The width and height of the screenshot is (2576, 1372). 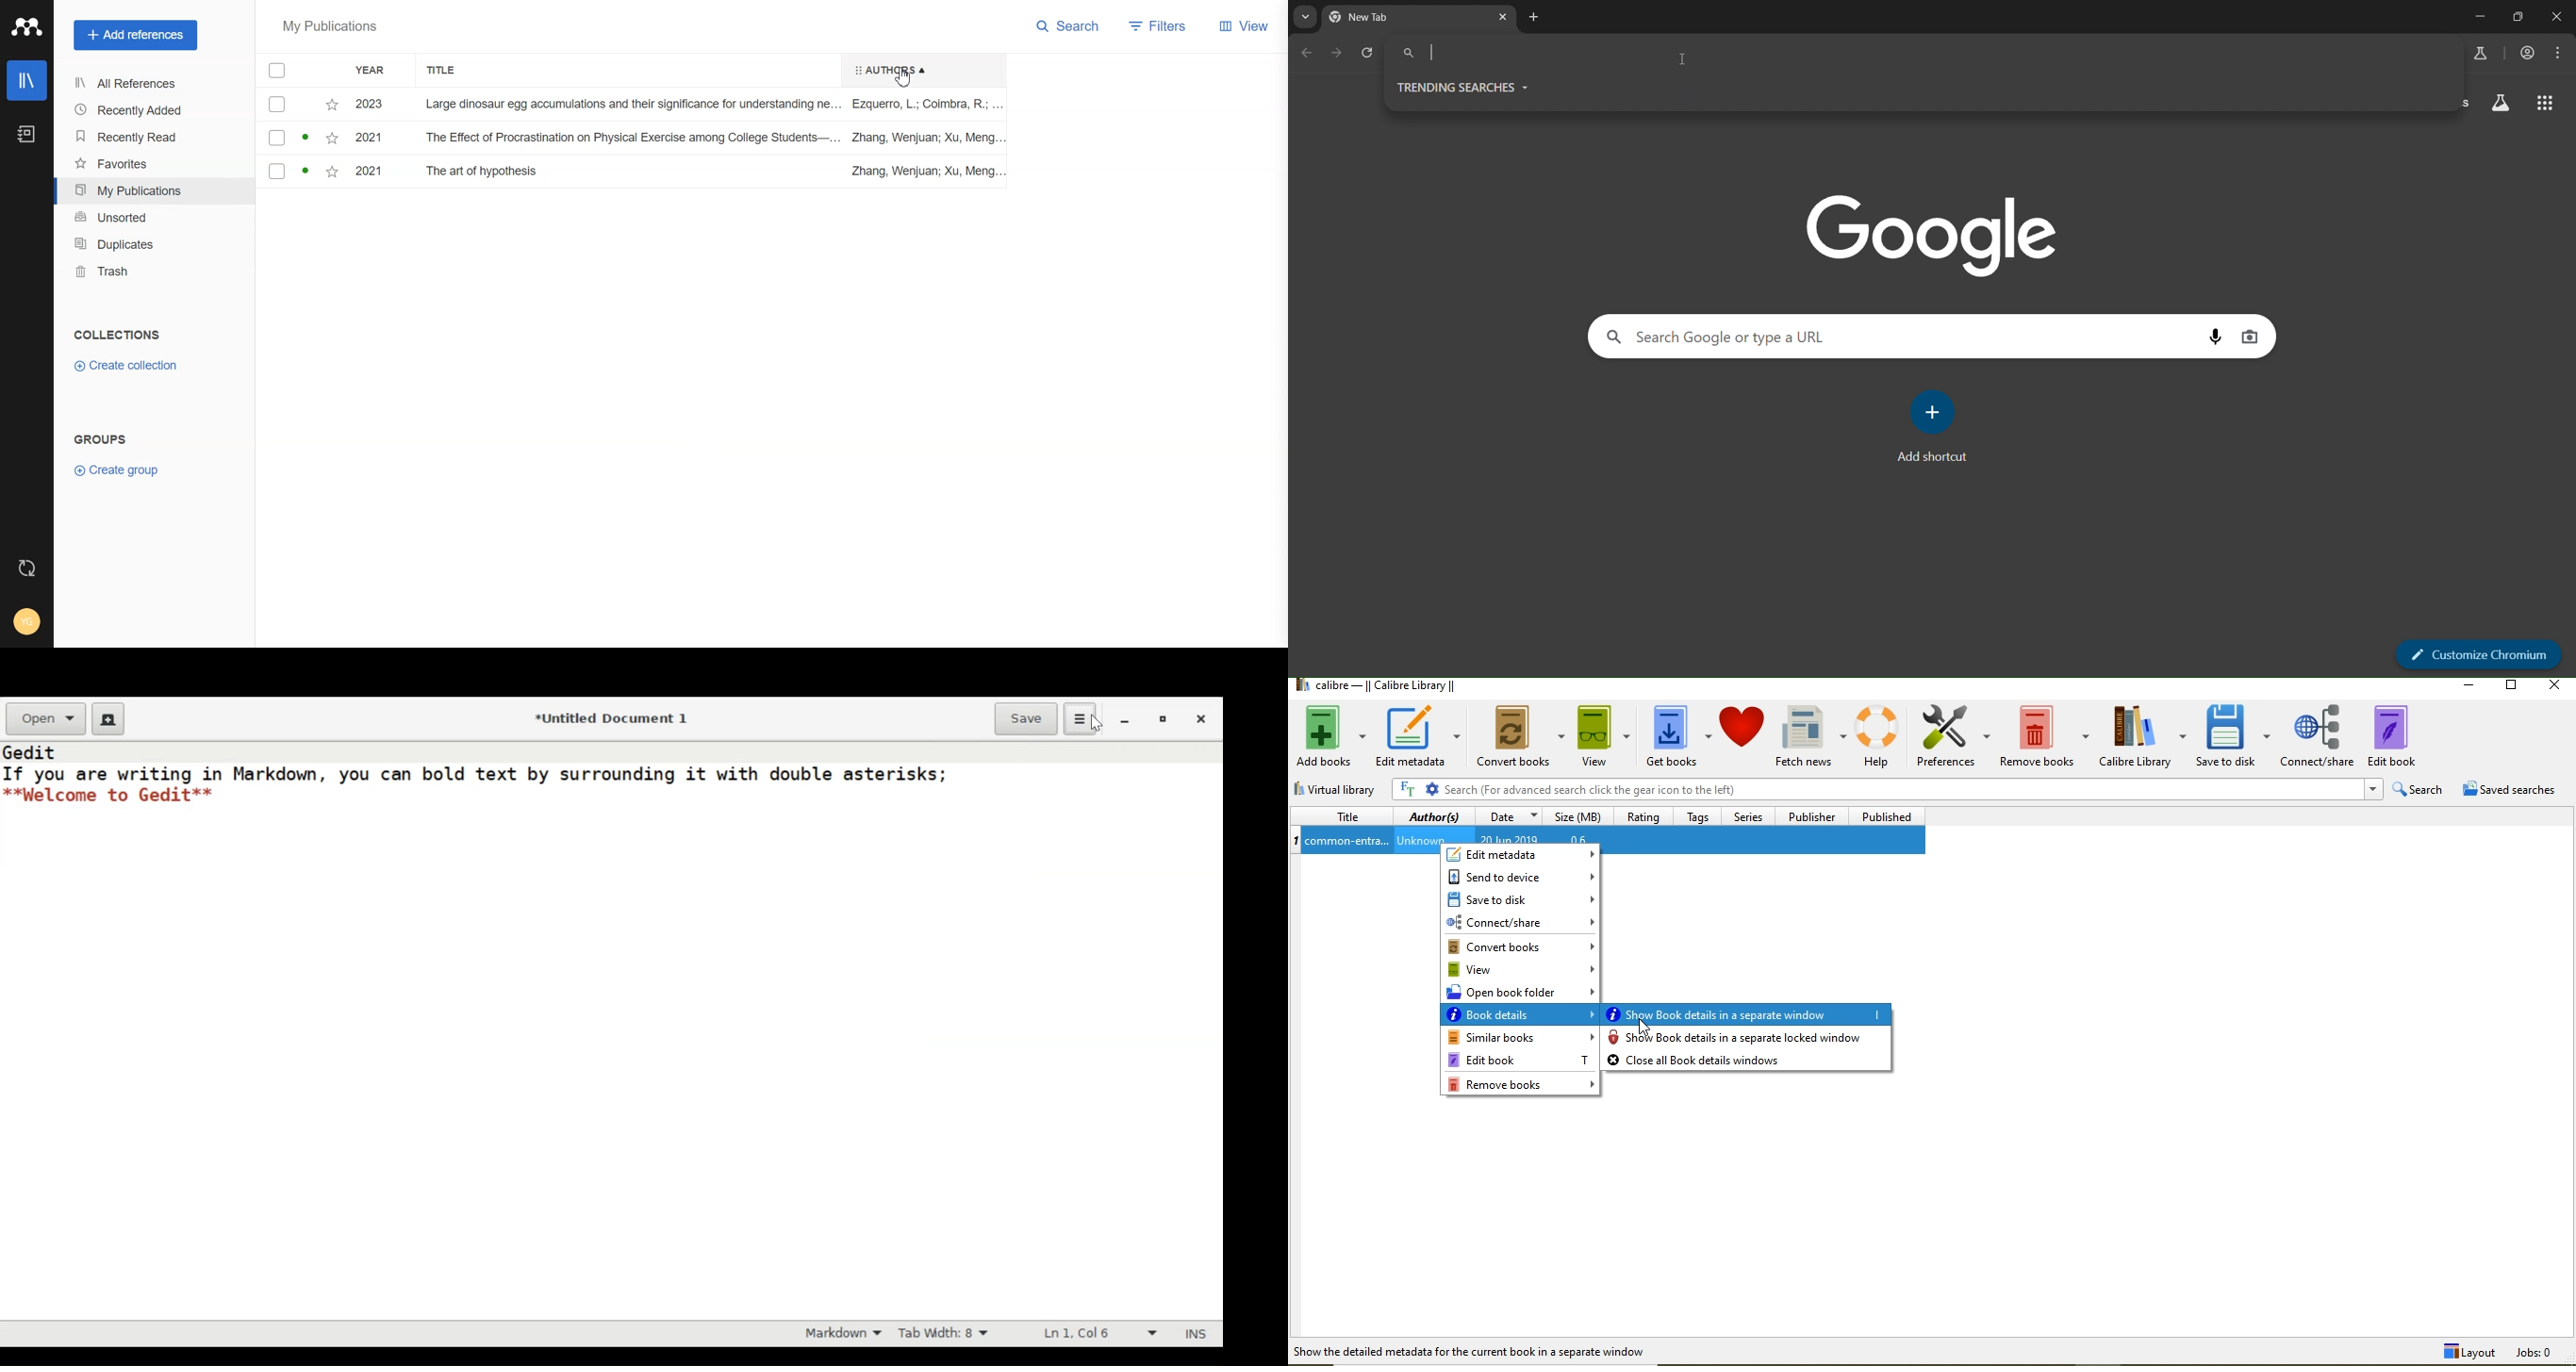 What do you see at coordinates (28, 621) in the screenshot?
I see `Account` at bounding box center [28, 621].